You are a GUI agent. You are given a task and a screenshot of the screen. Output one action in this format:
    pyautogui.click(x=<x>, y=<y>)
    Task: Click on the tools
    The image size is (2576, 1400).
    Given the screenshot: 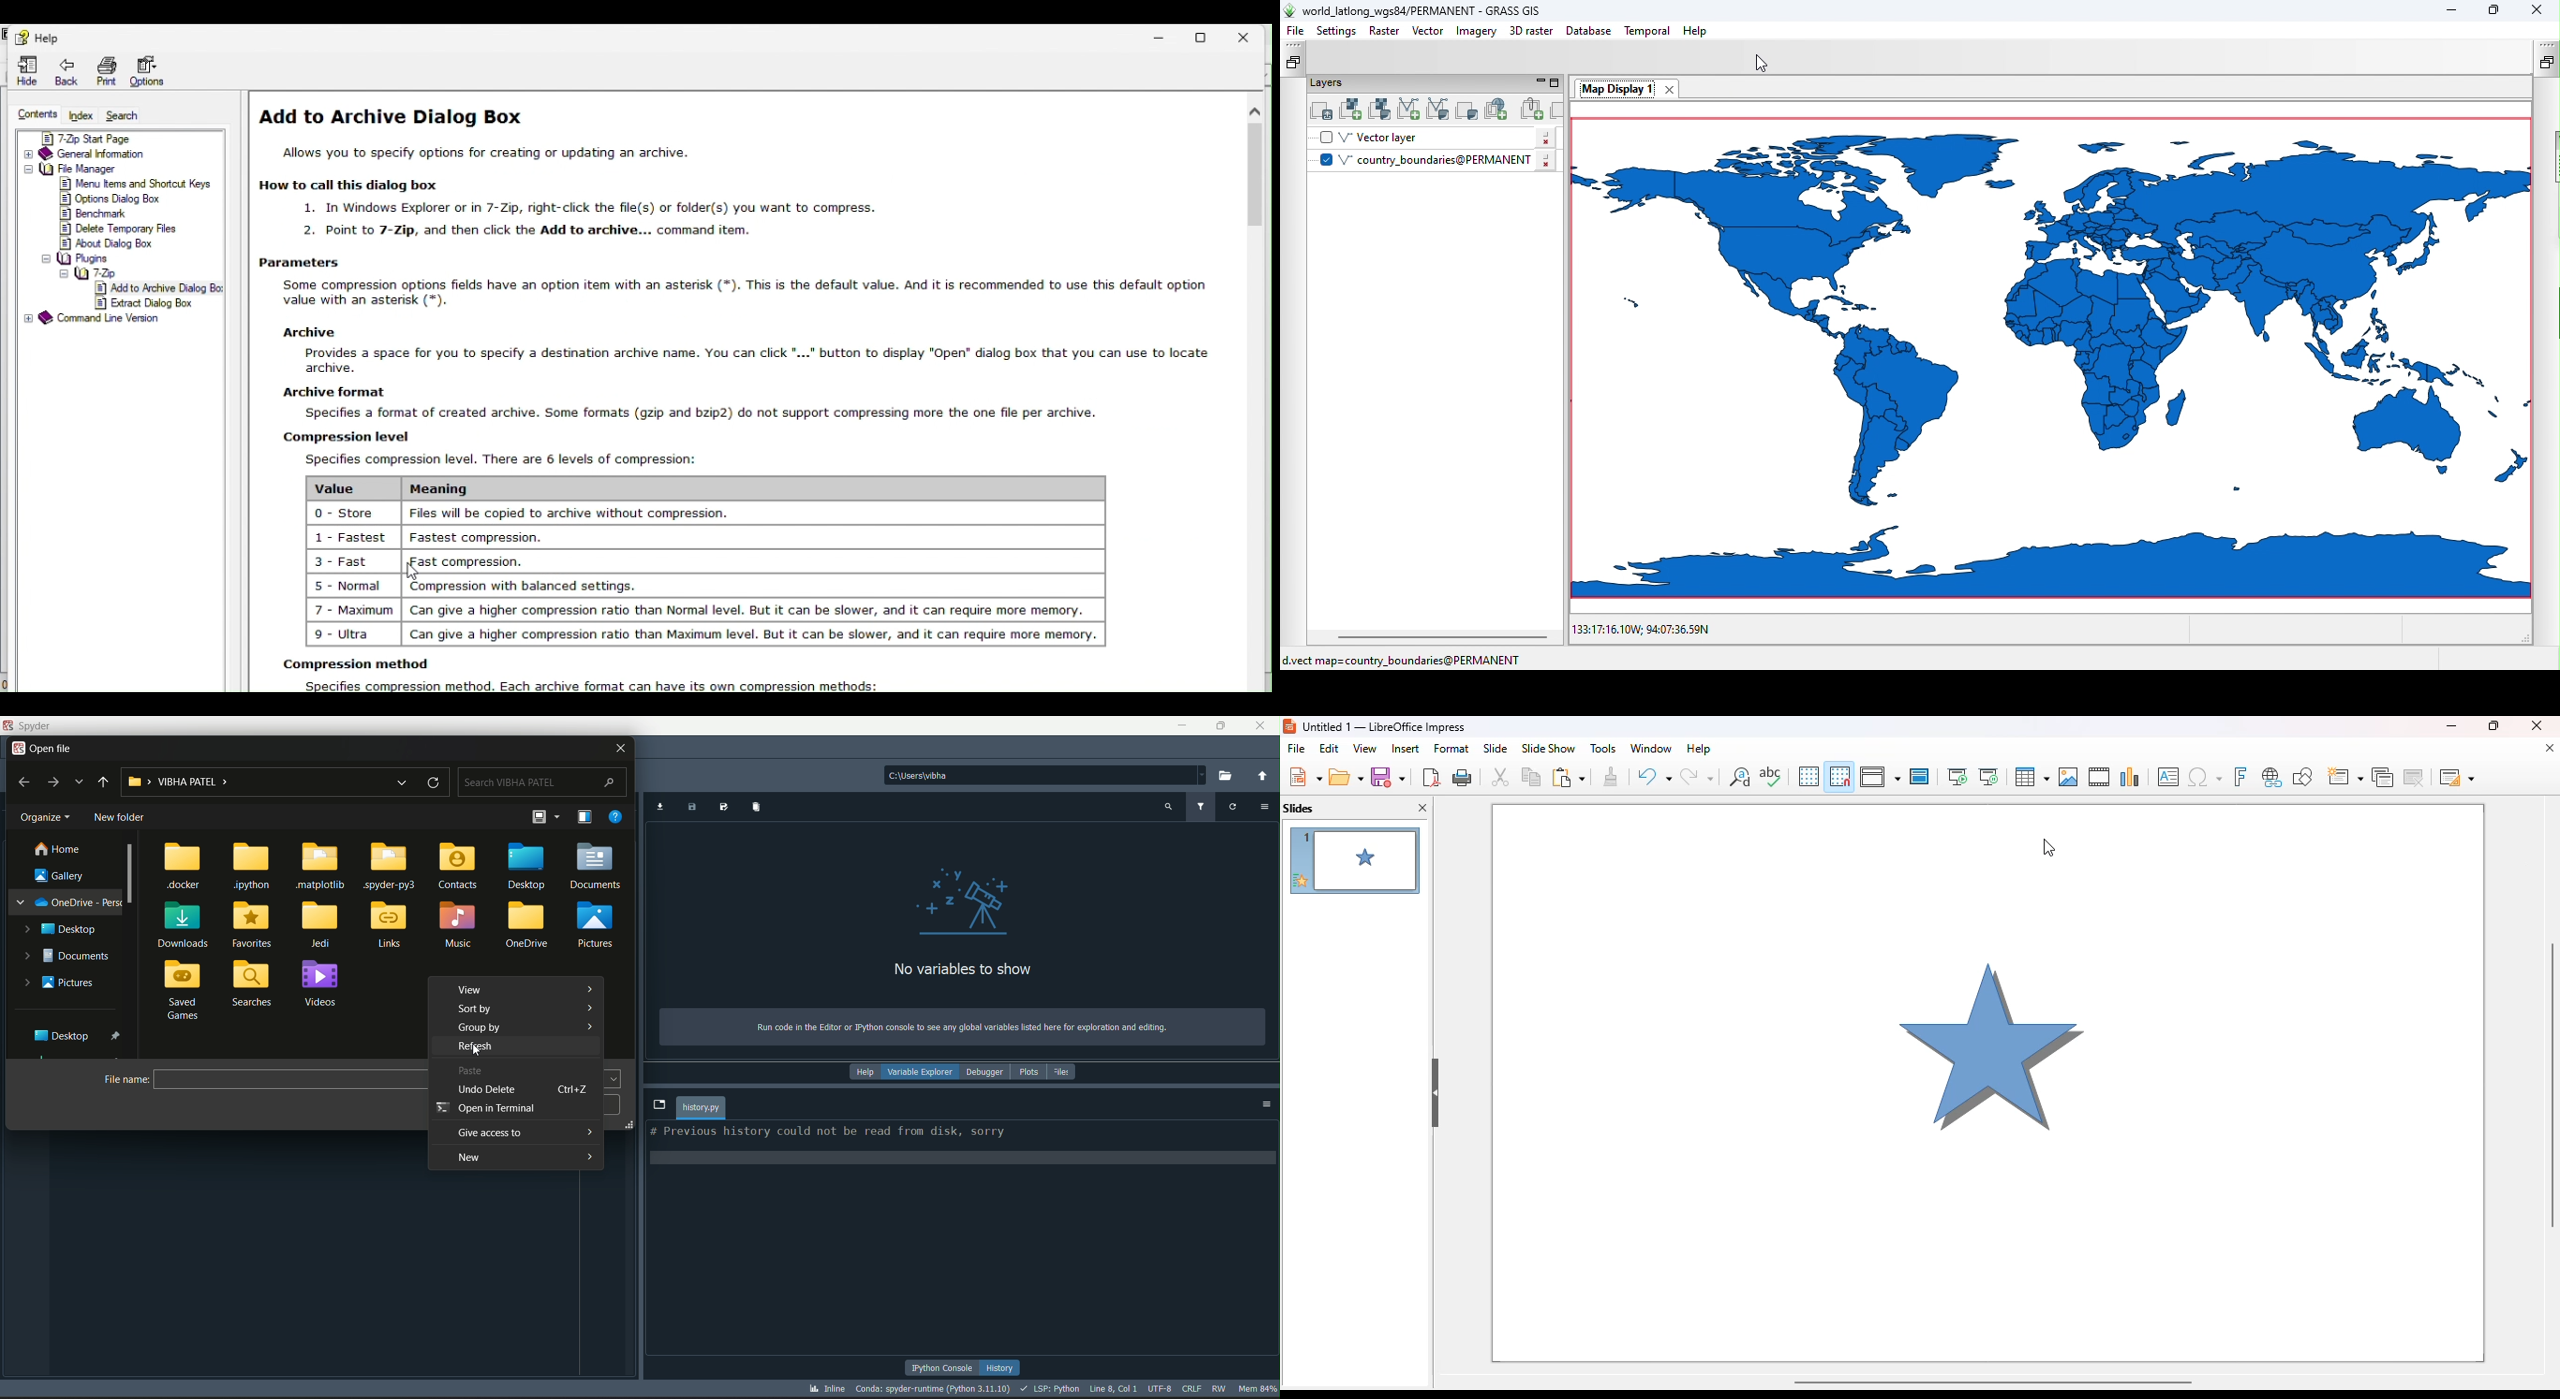 What is the action you would take?
    pyautogui.click(x=1603, y=749)
    